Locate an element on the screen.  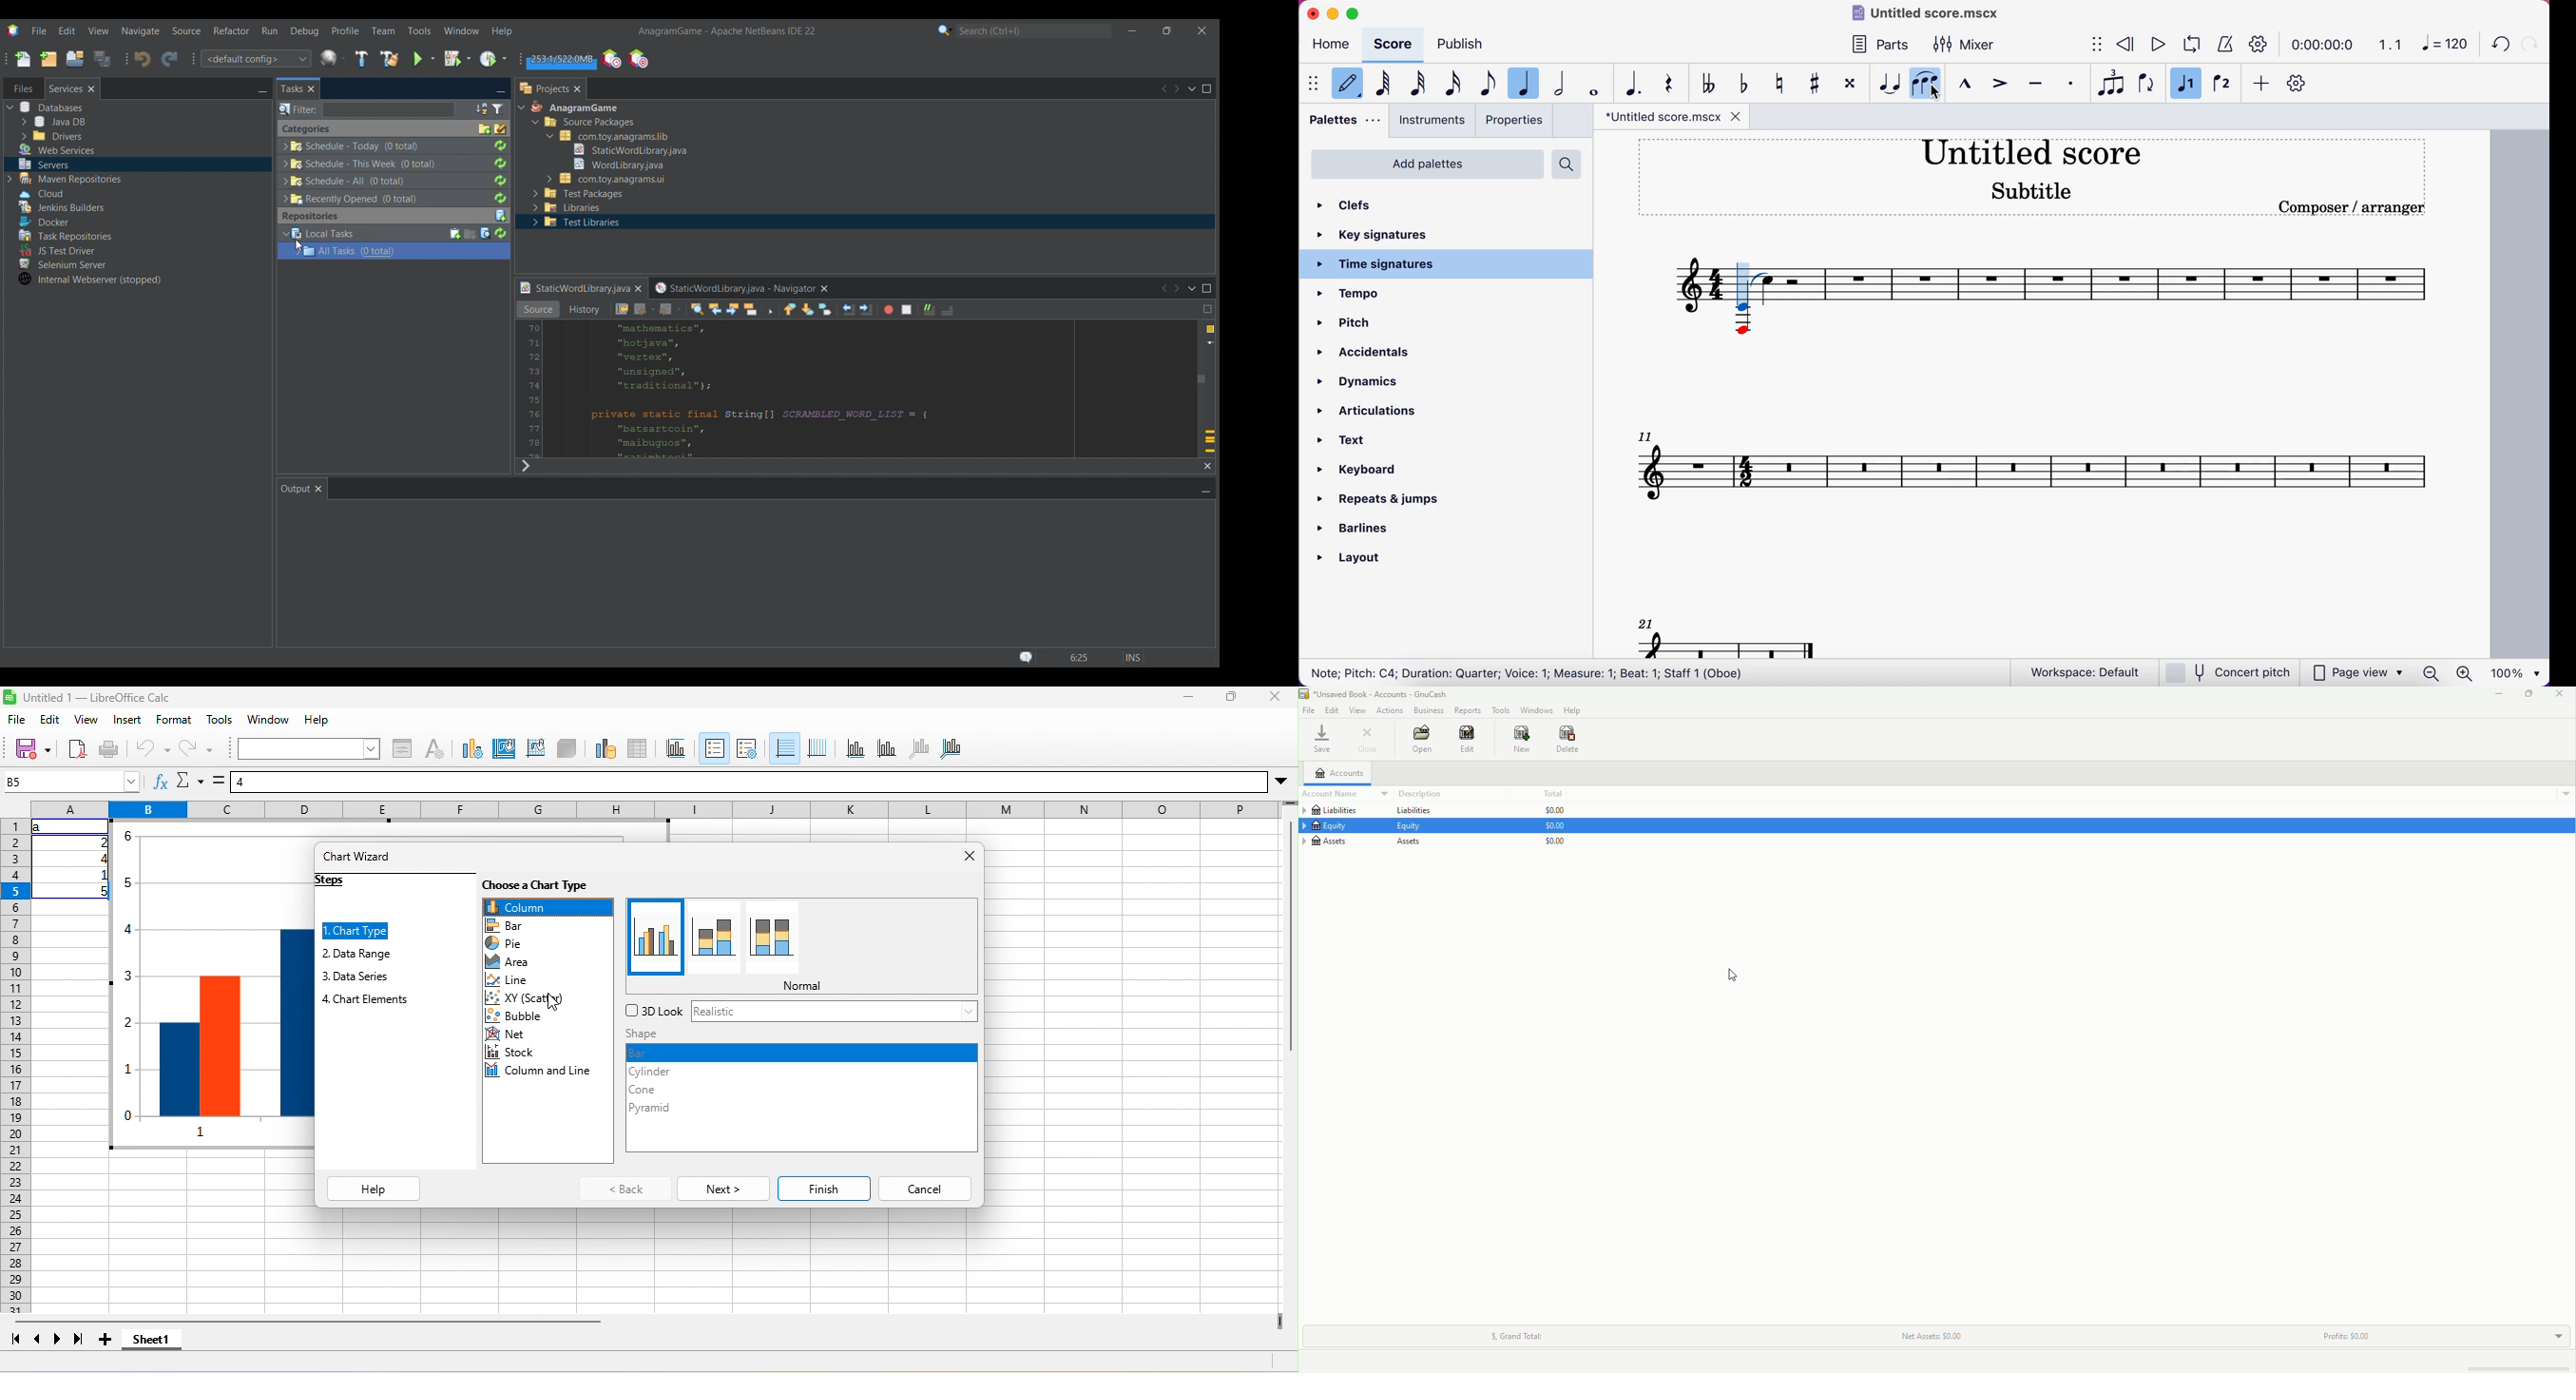
home is located at coordinates (1334, 46).